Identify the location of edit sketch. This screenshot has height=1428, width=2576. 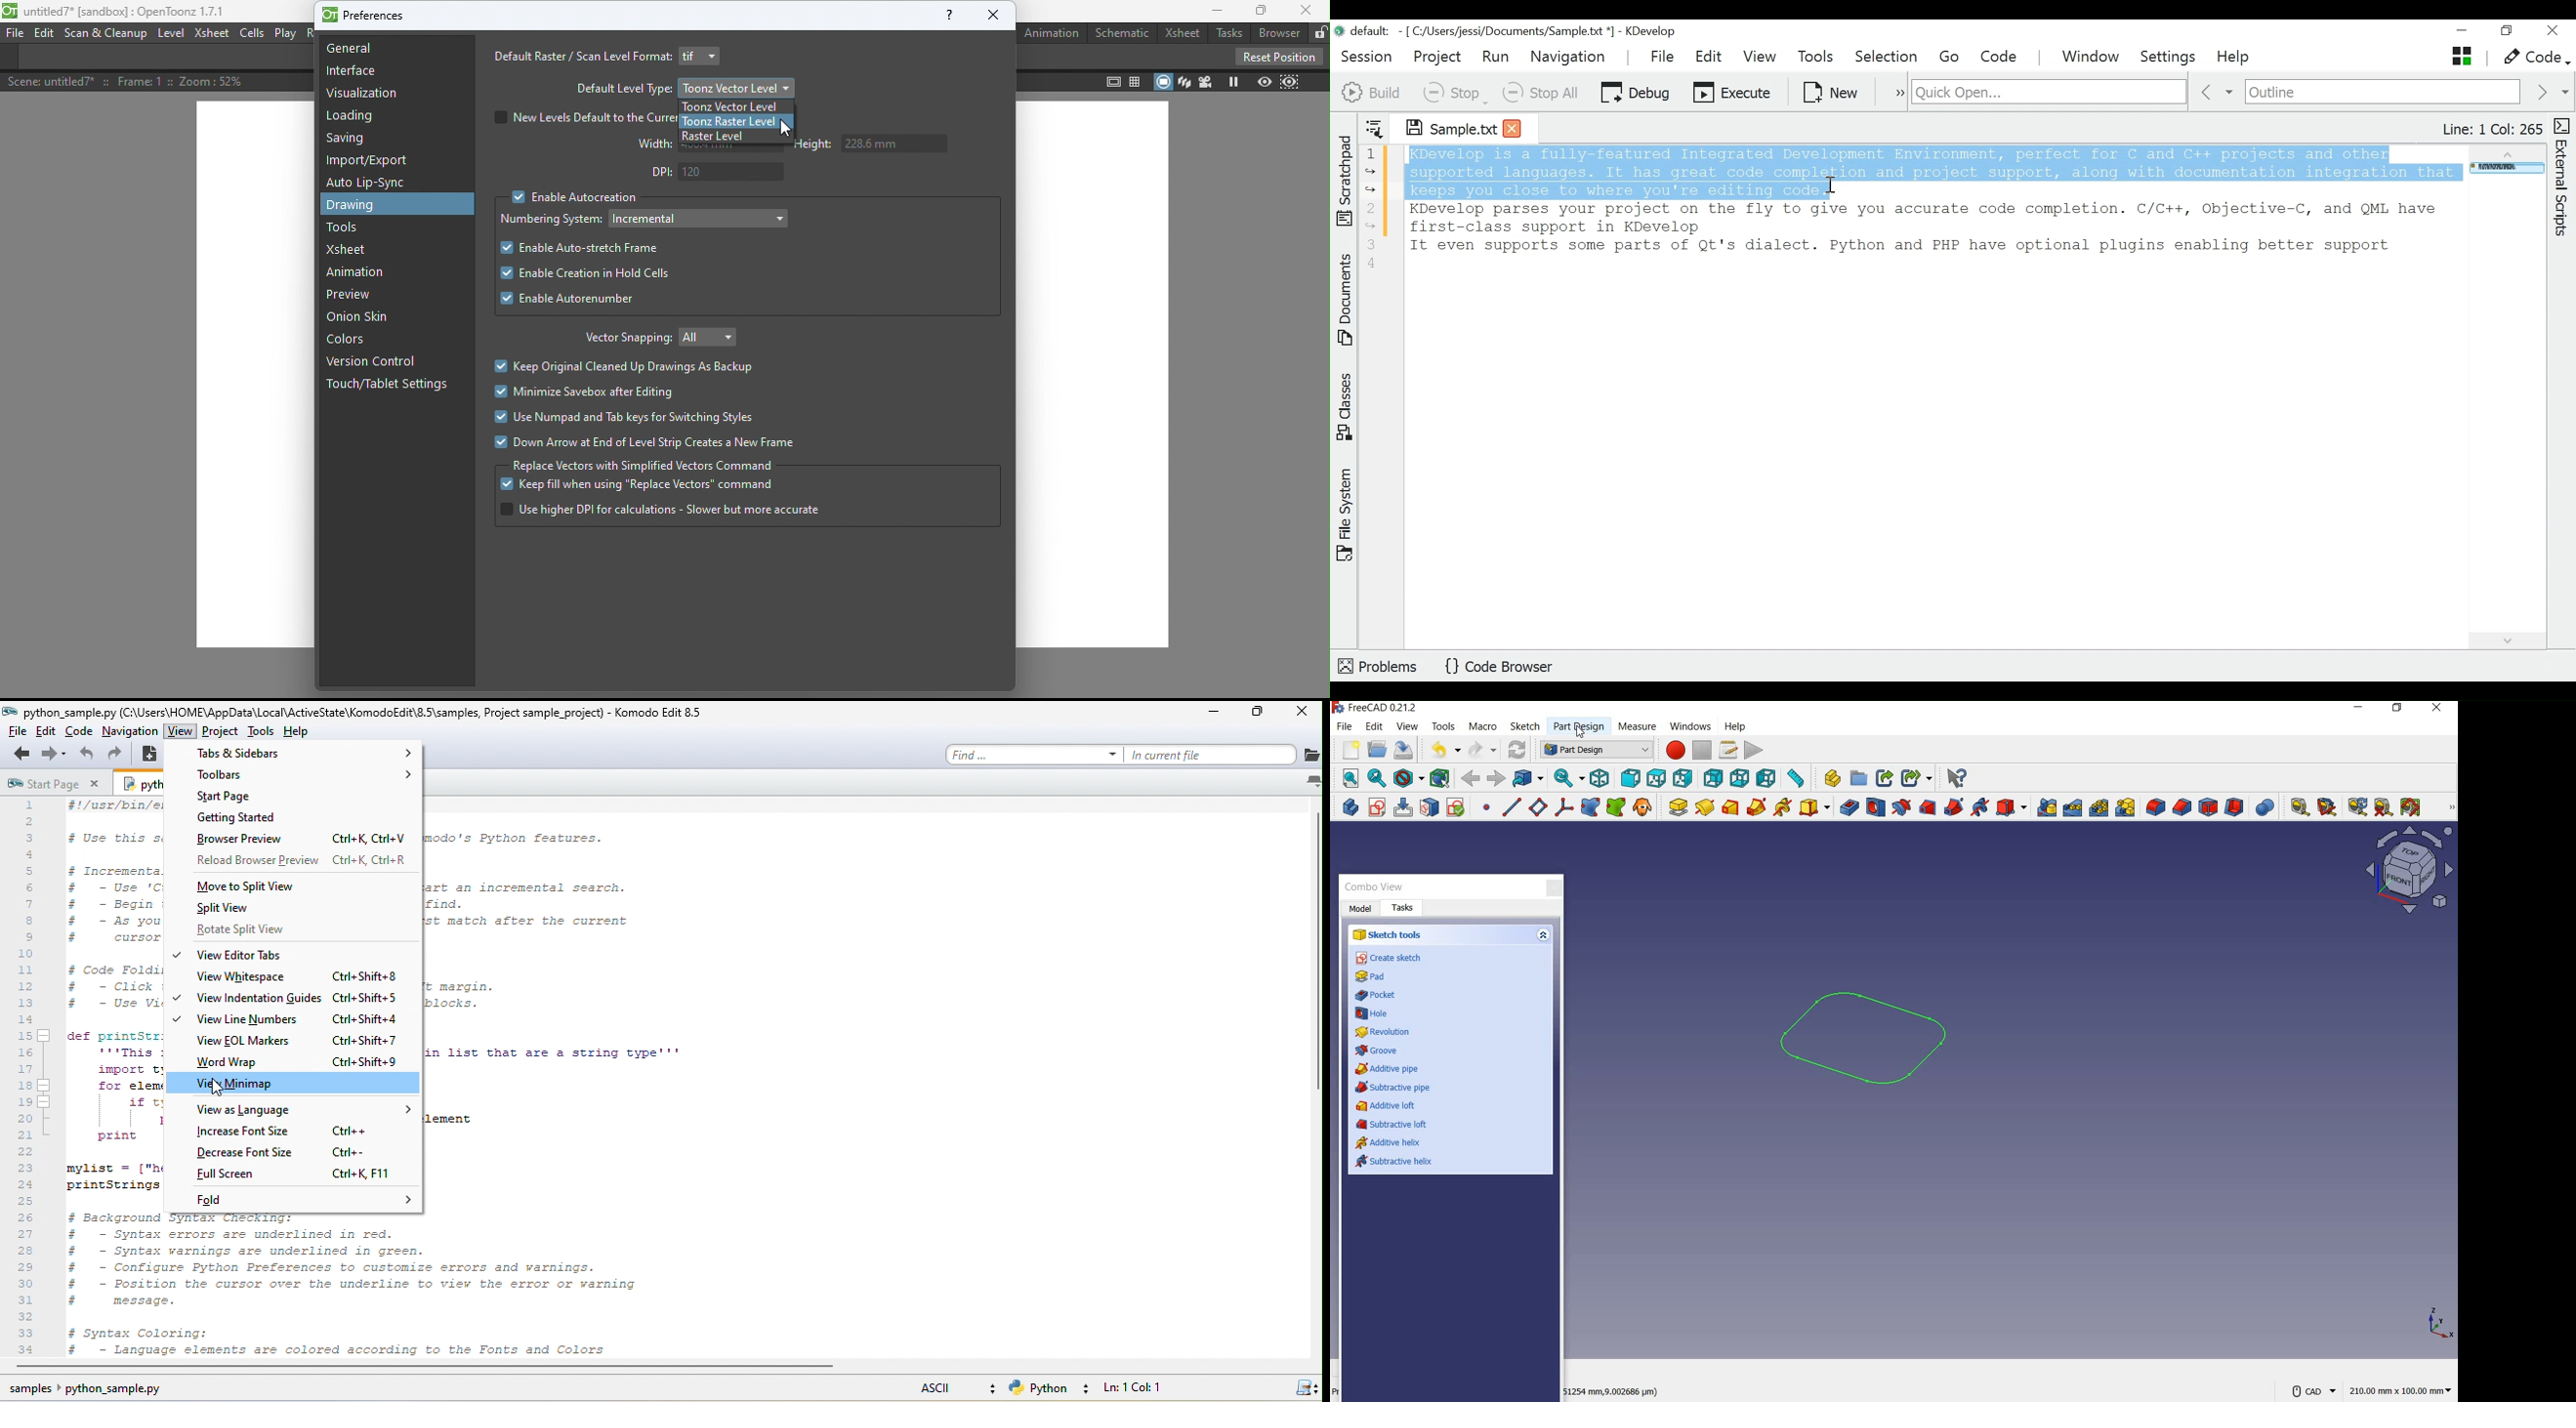
(1405, 808).